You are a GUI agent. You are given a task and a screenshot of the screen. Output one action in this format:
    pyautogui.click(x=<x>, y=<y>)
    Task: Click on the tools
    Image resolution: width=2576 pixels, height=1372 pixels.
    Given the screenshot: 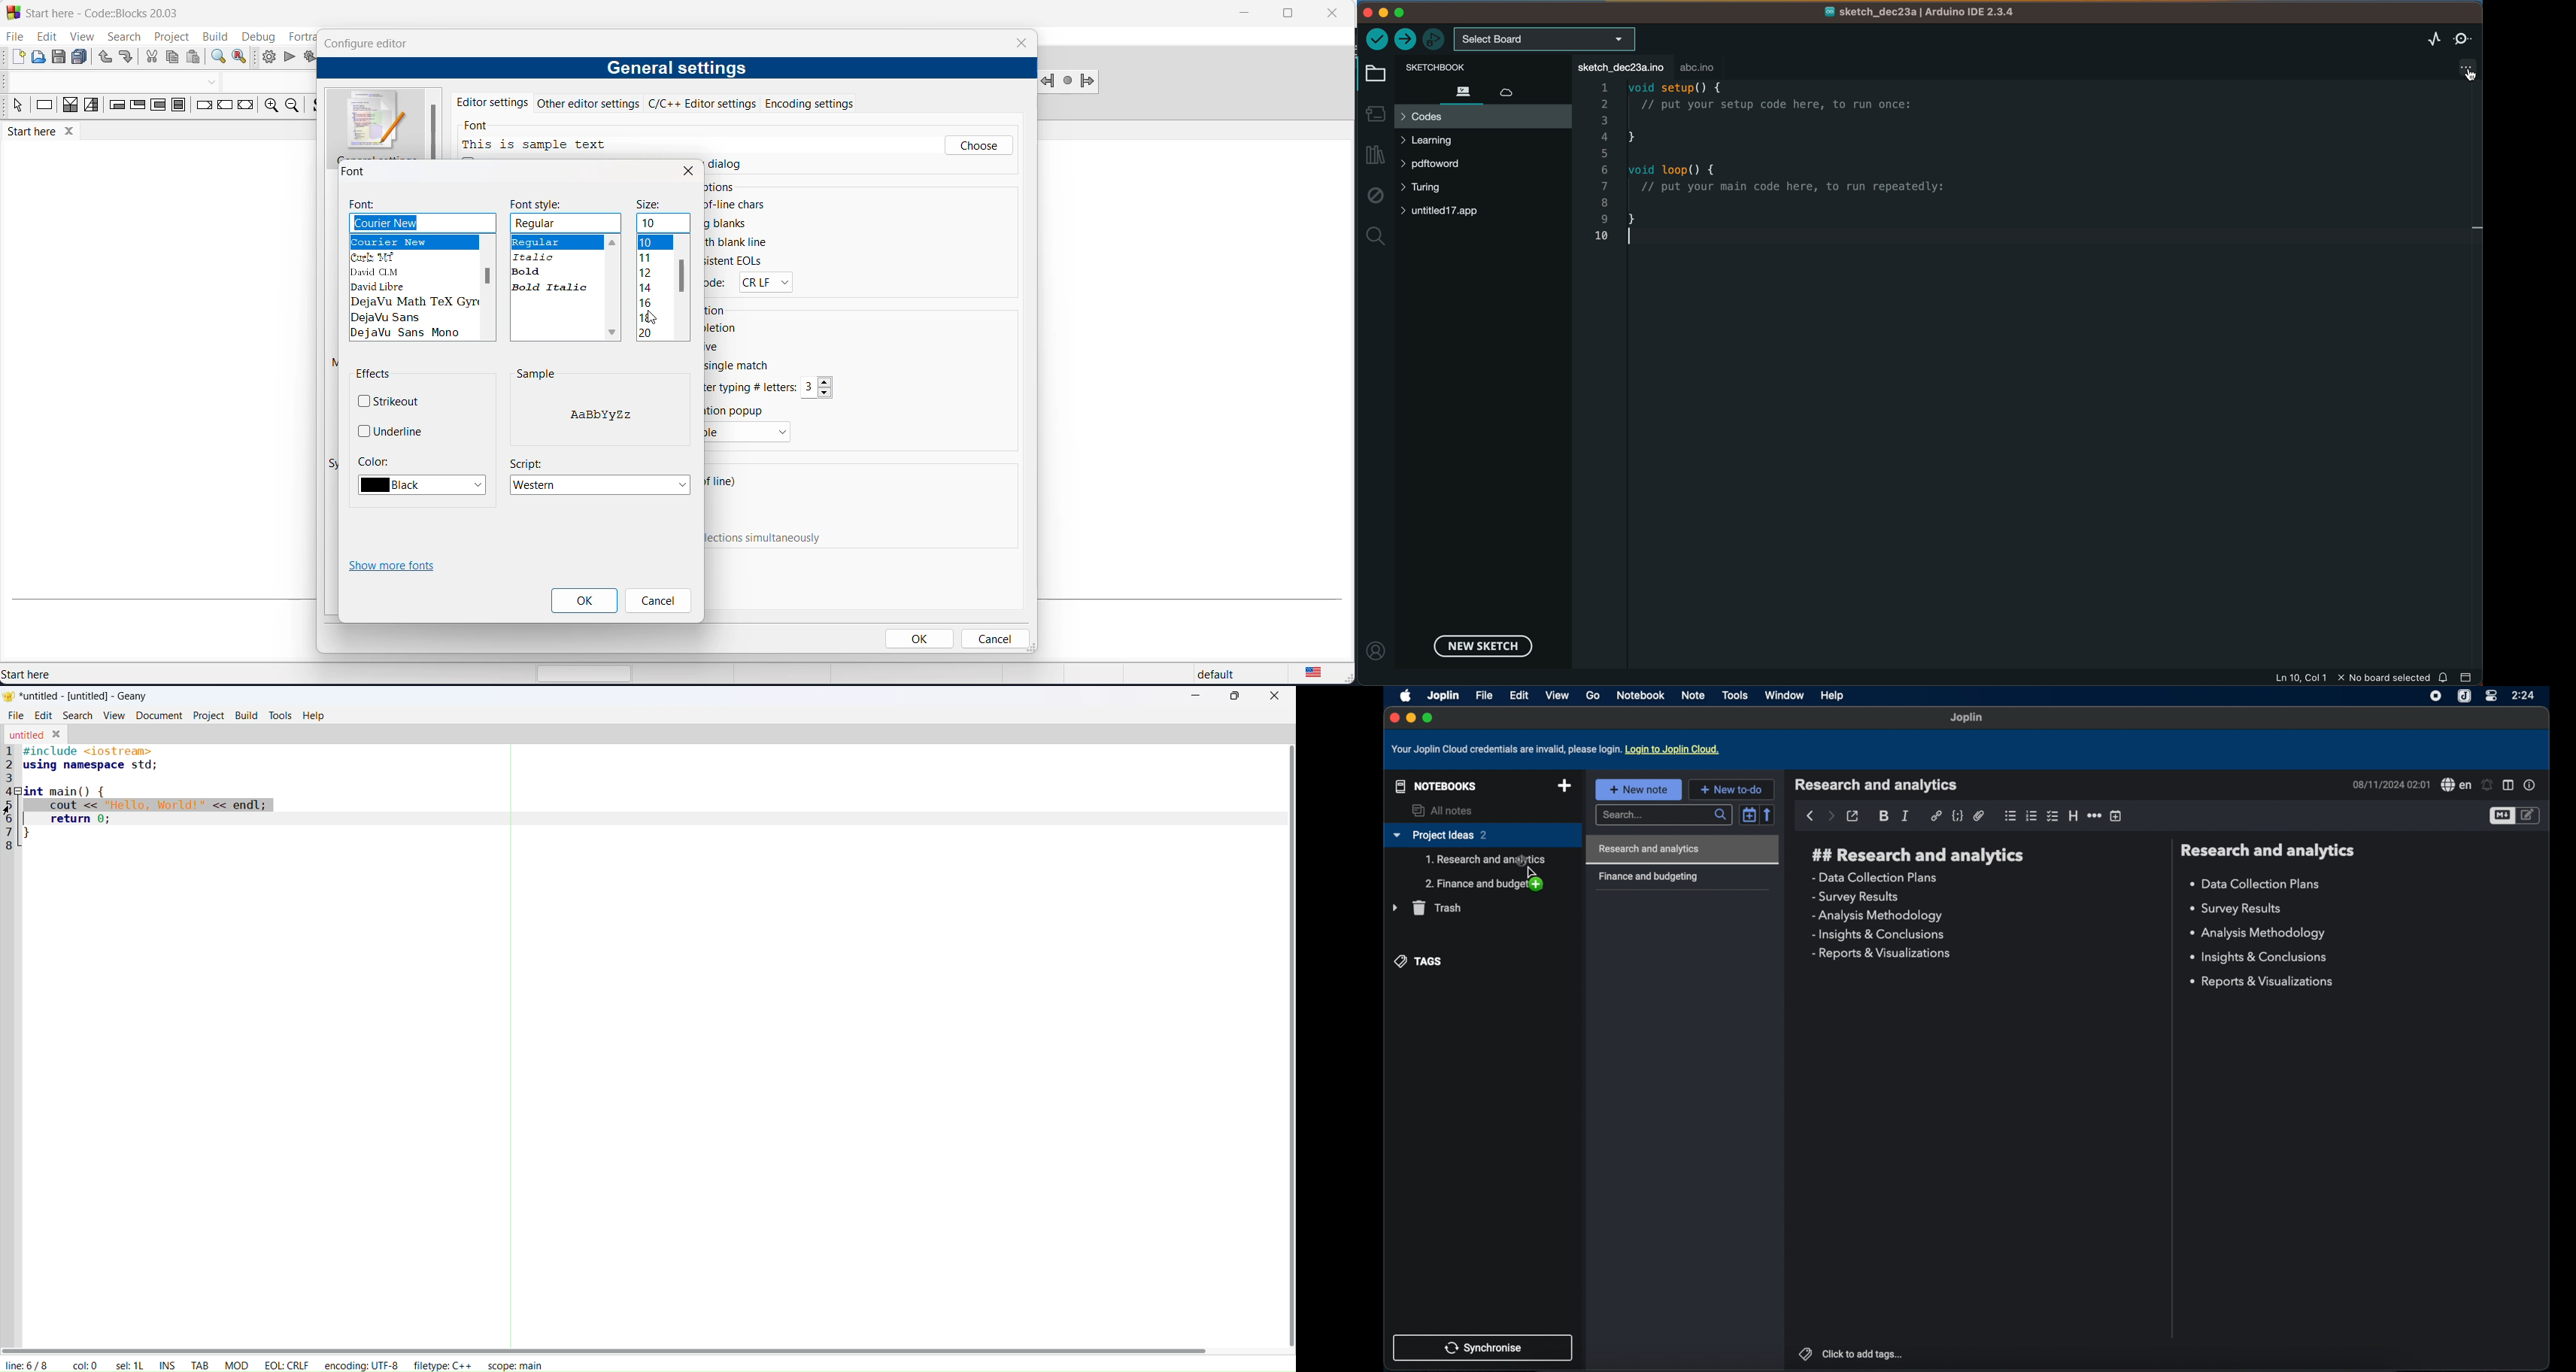 What is the action you would take?
    pyautogui.click(x=1735, y=695)
    